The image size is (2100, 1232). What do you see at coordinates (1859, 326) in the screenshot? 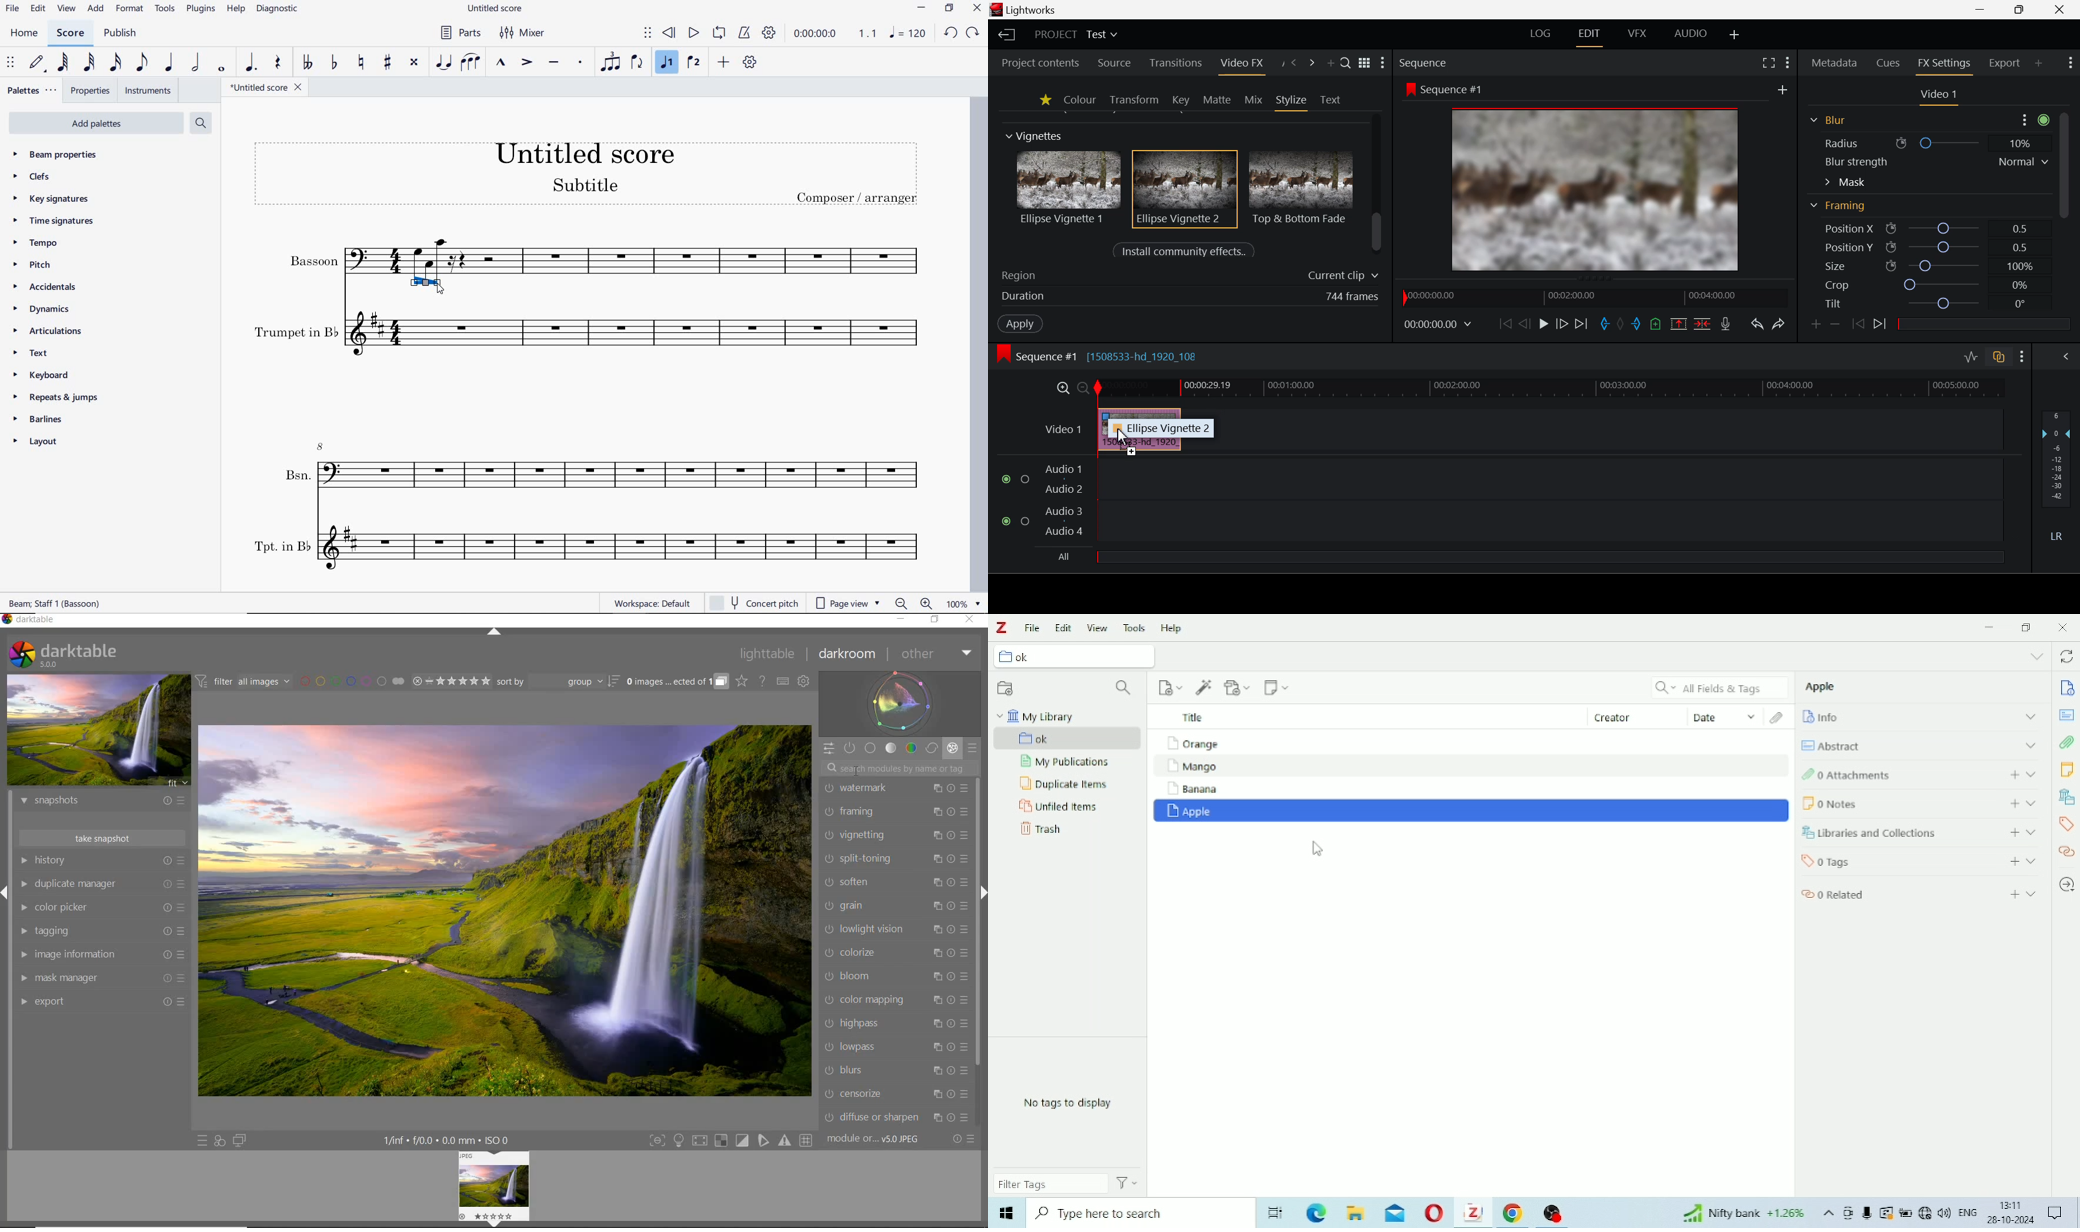
I see `Last keyframe` at bounding box center [1859, 326].